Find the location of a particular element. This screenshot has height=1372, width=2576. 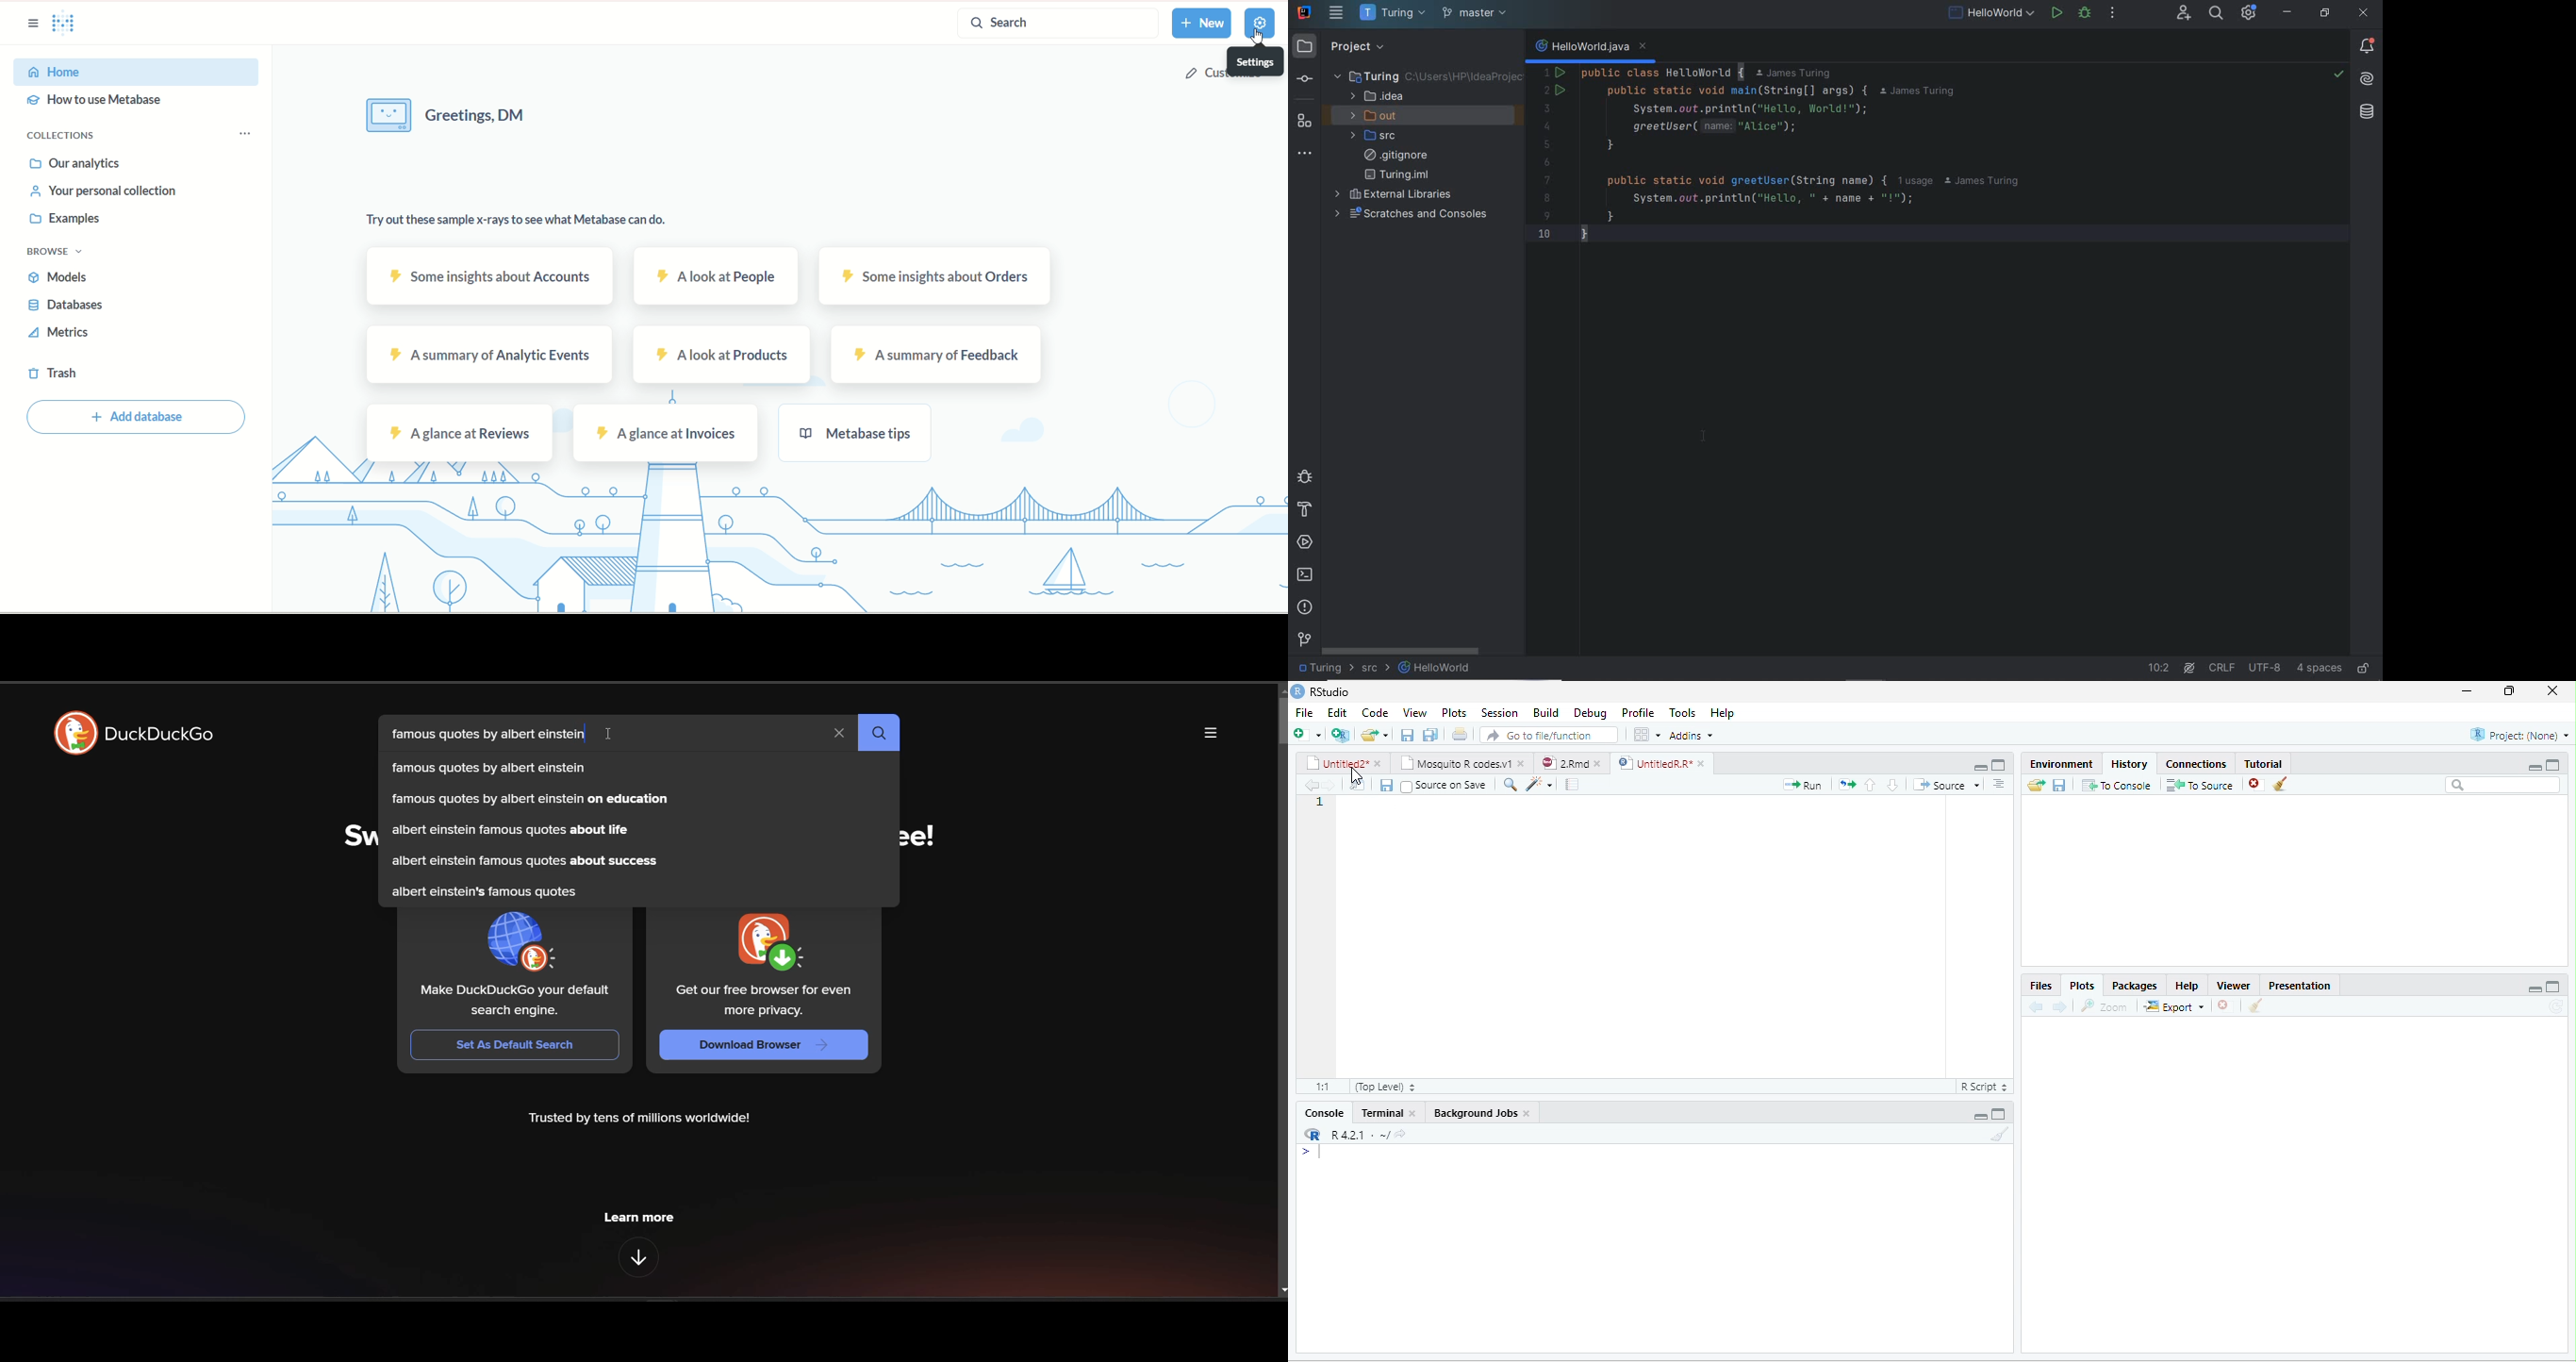

RStudio is located at coordinates (1333, 692).